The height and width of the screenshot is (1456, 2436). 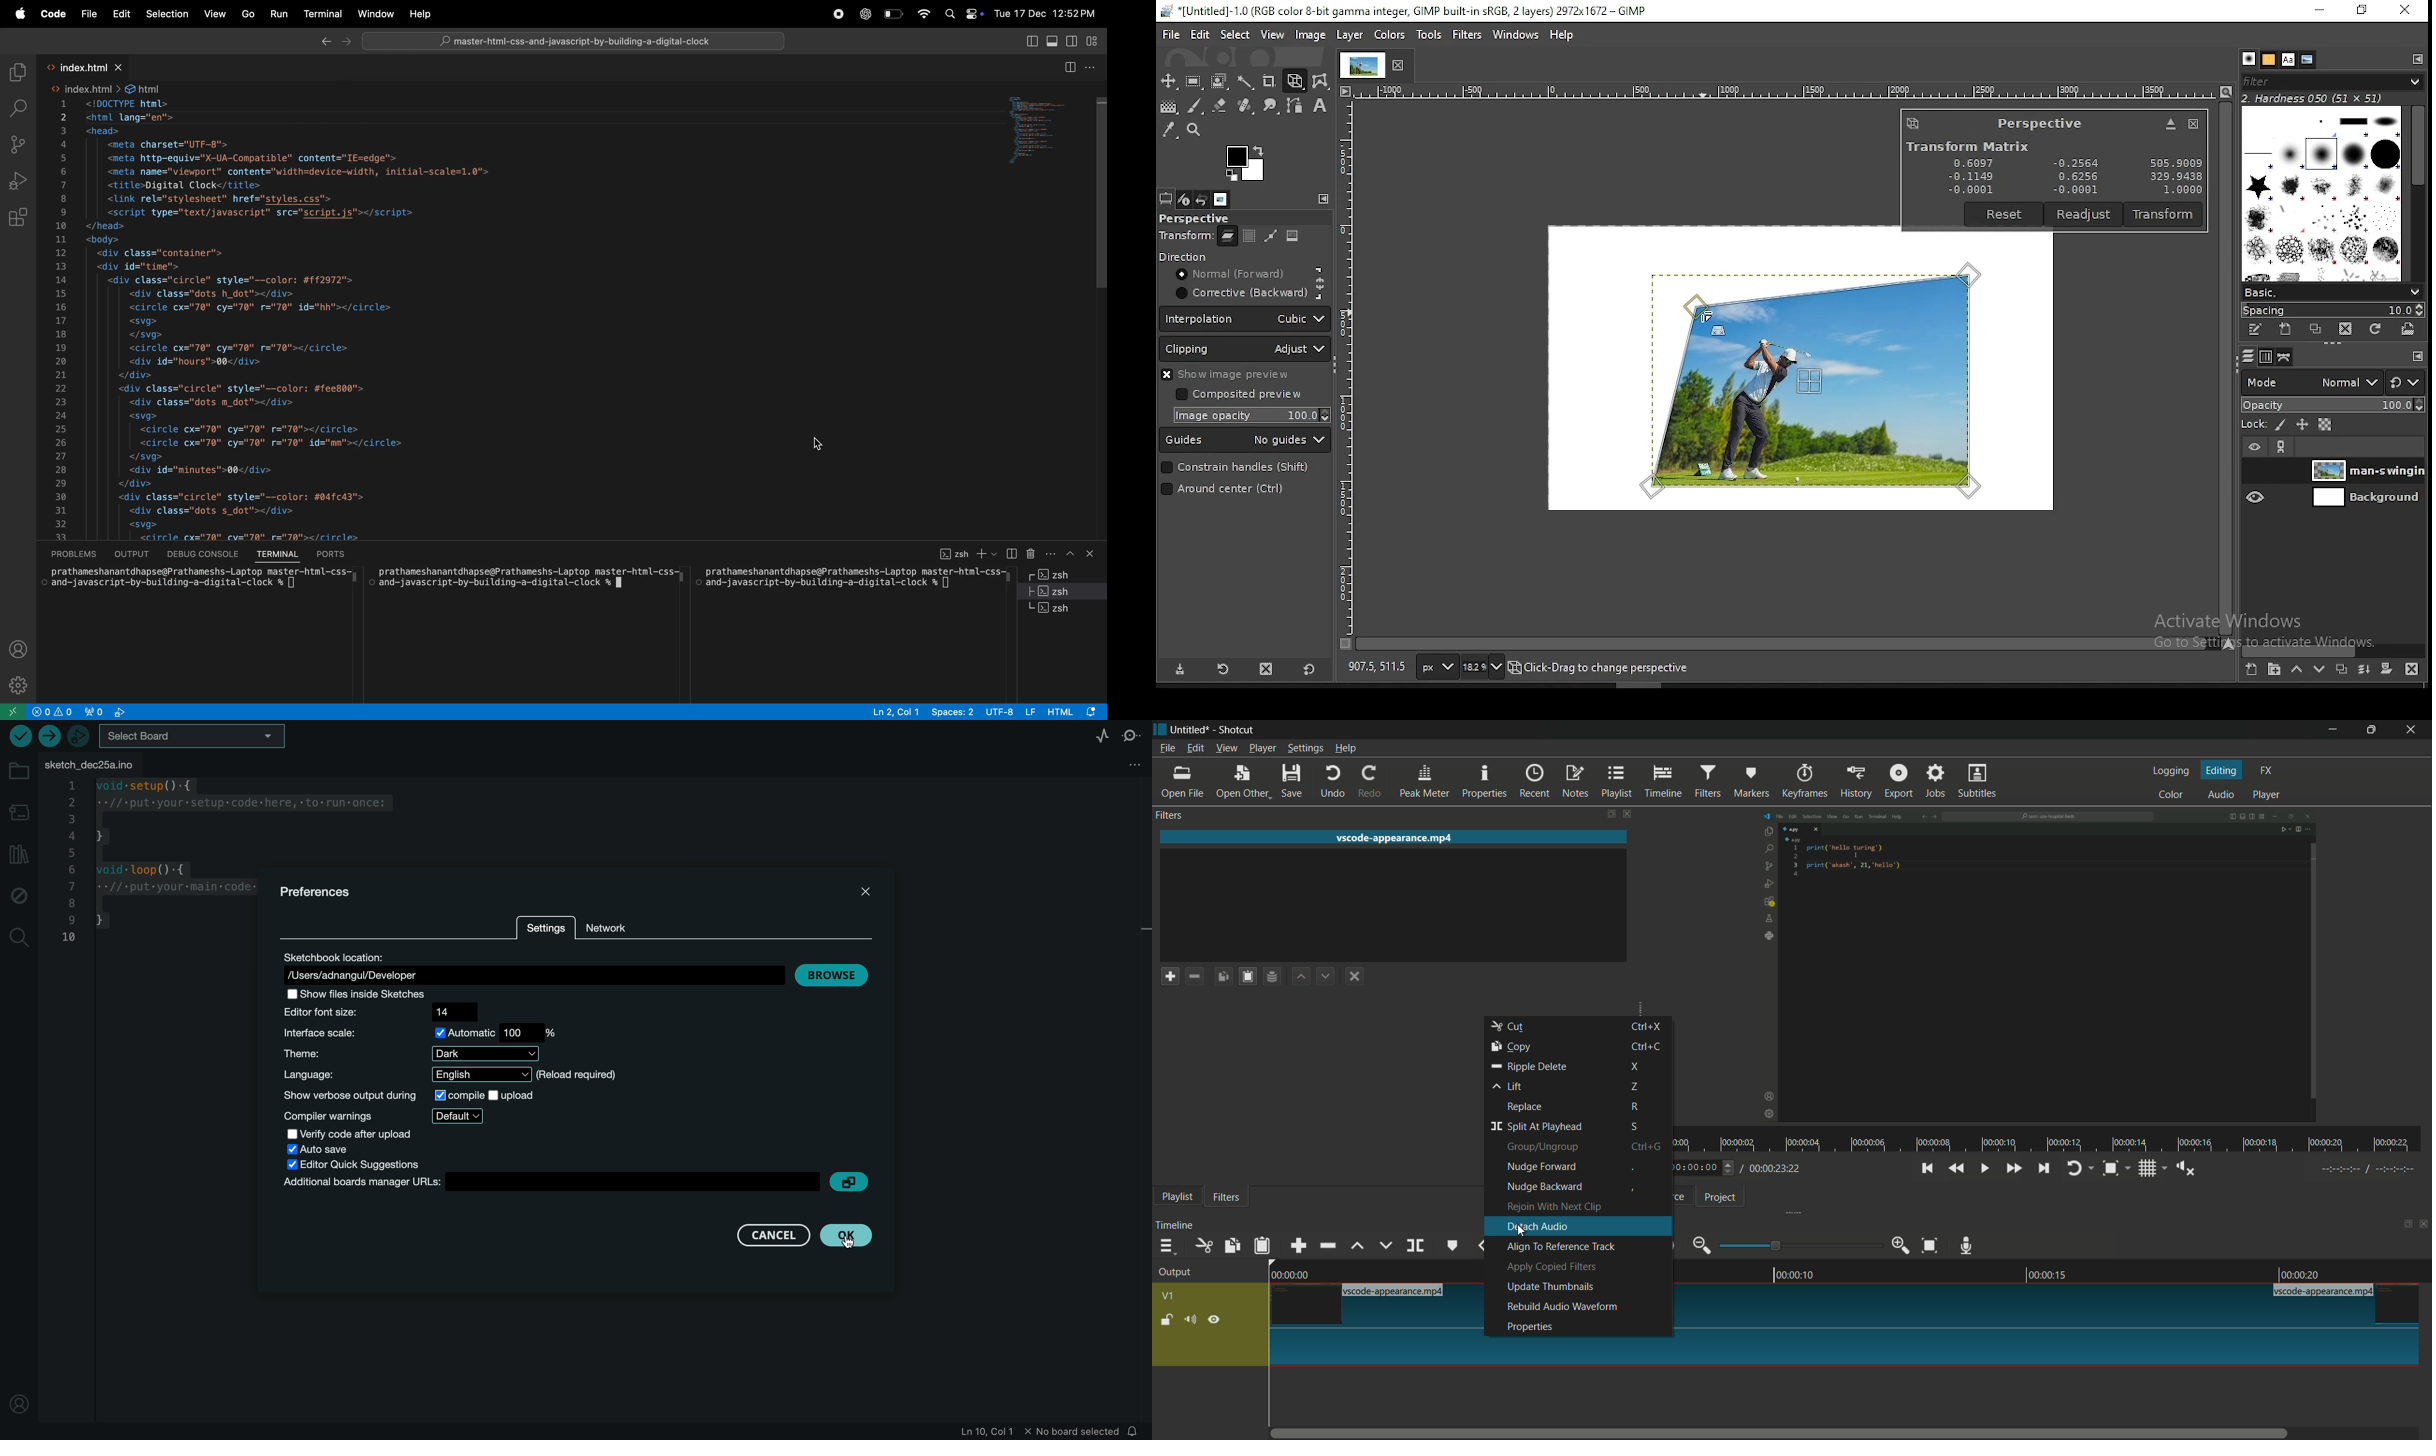 I want to click on guides, so click(x=1246, y=441).